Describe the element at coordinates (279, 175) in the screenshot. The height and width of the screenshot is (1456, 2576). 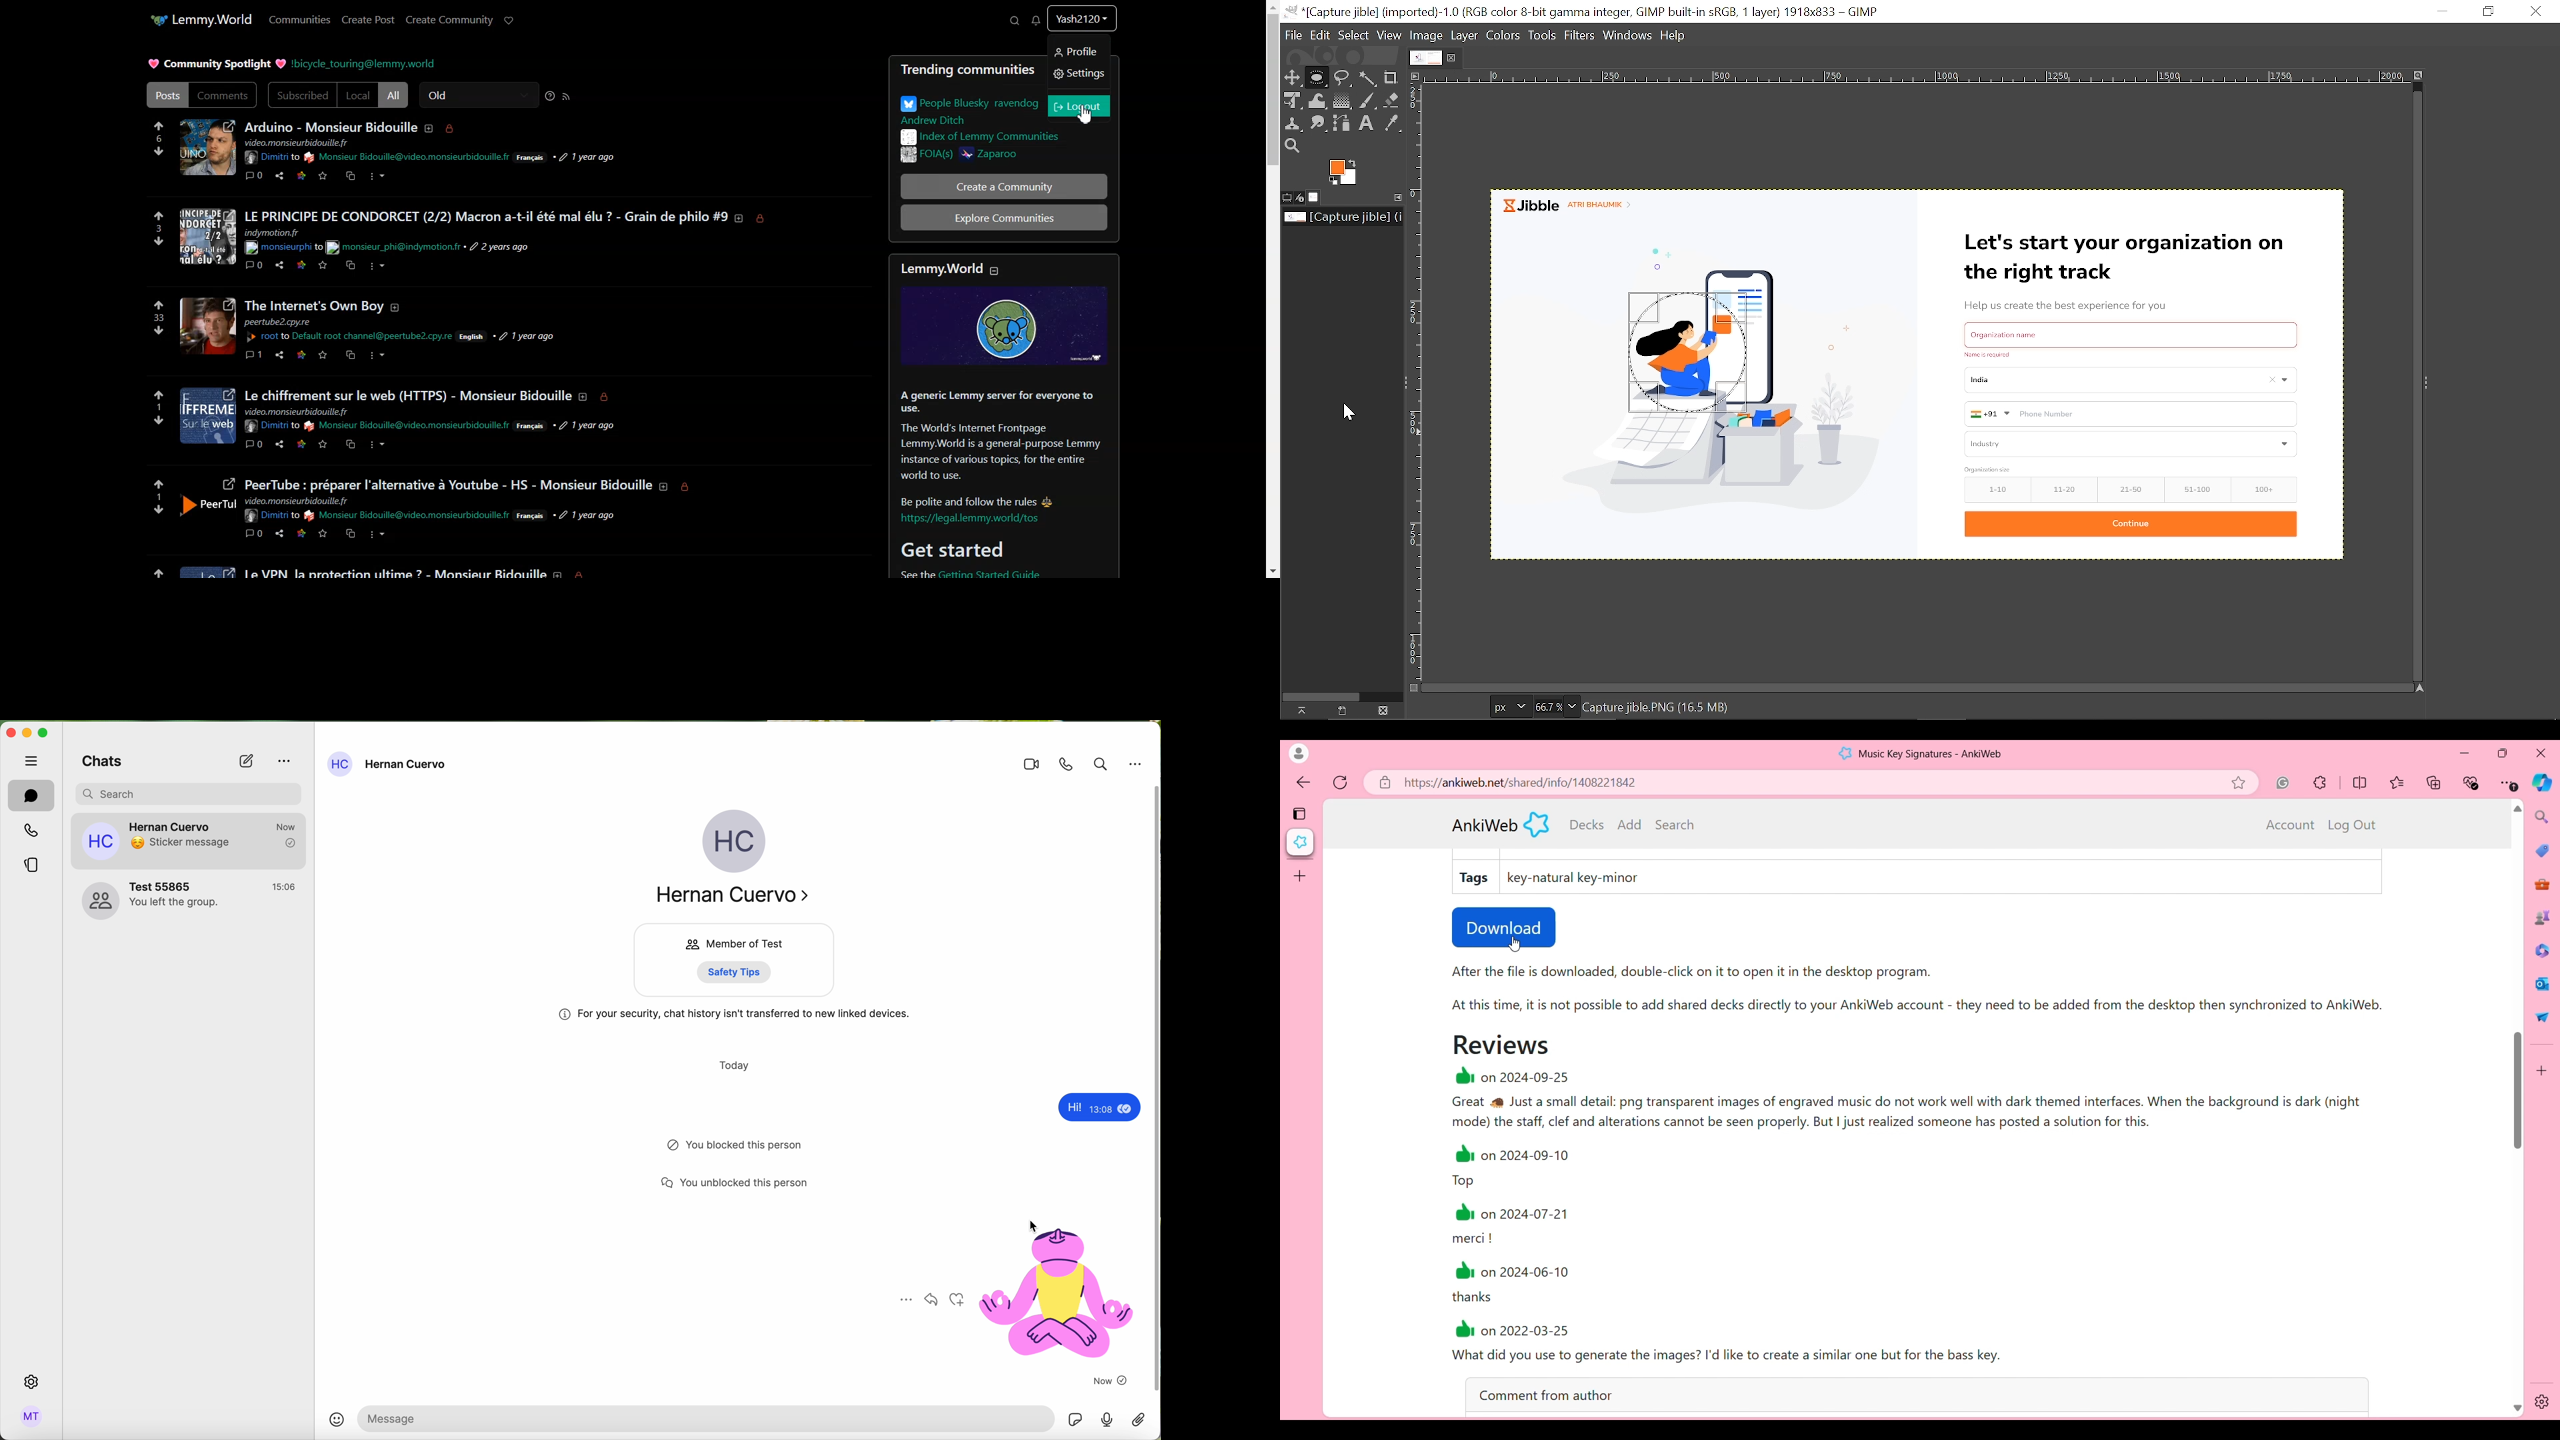
I see `Share` at that location.